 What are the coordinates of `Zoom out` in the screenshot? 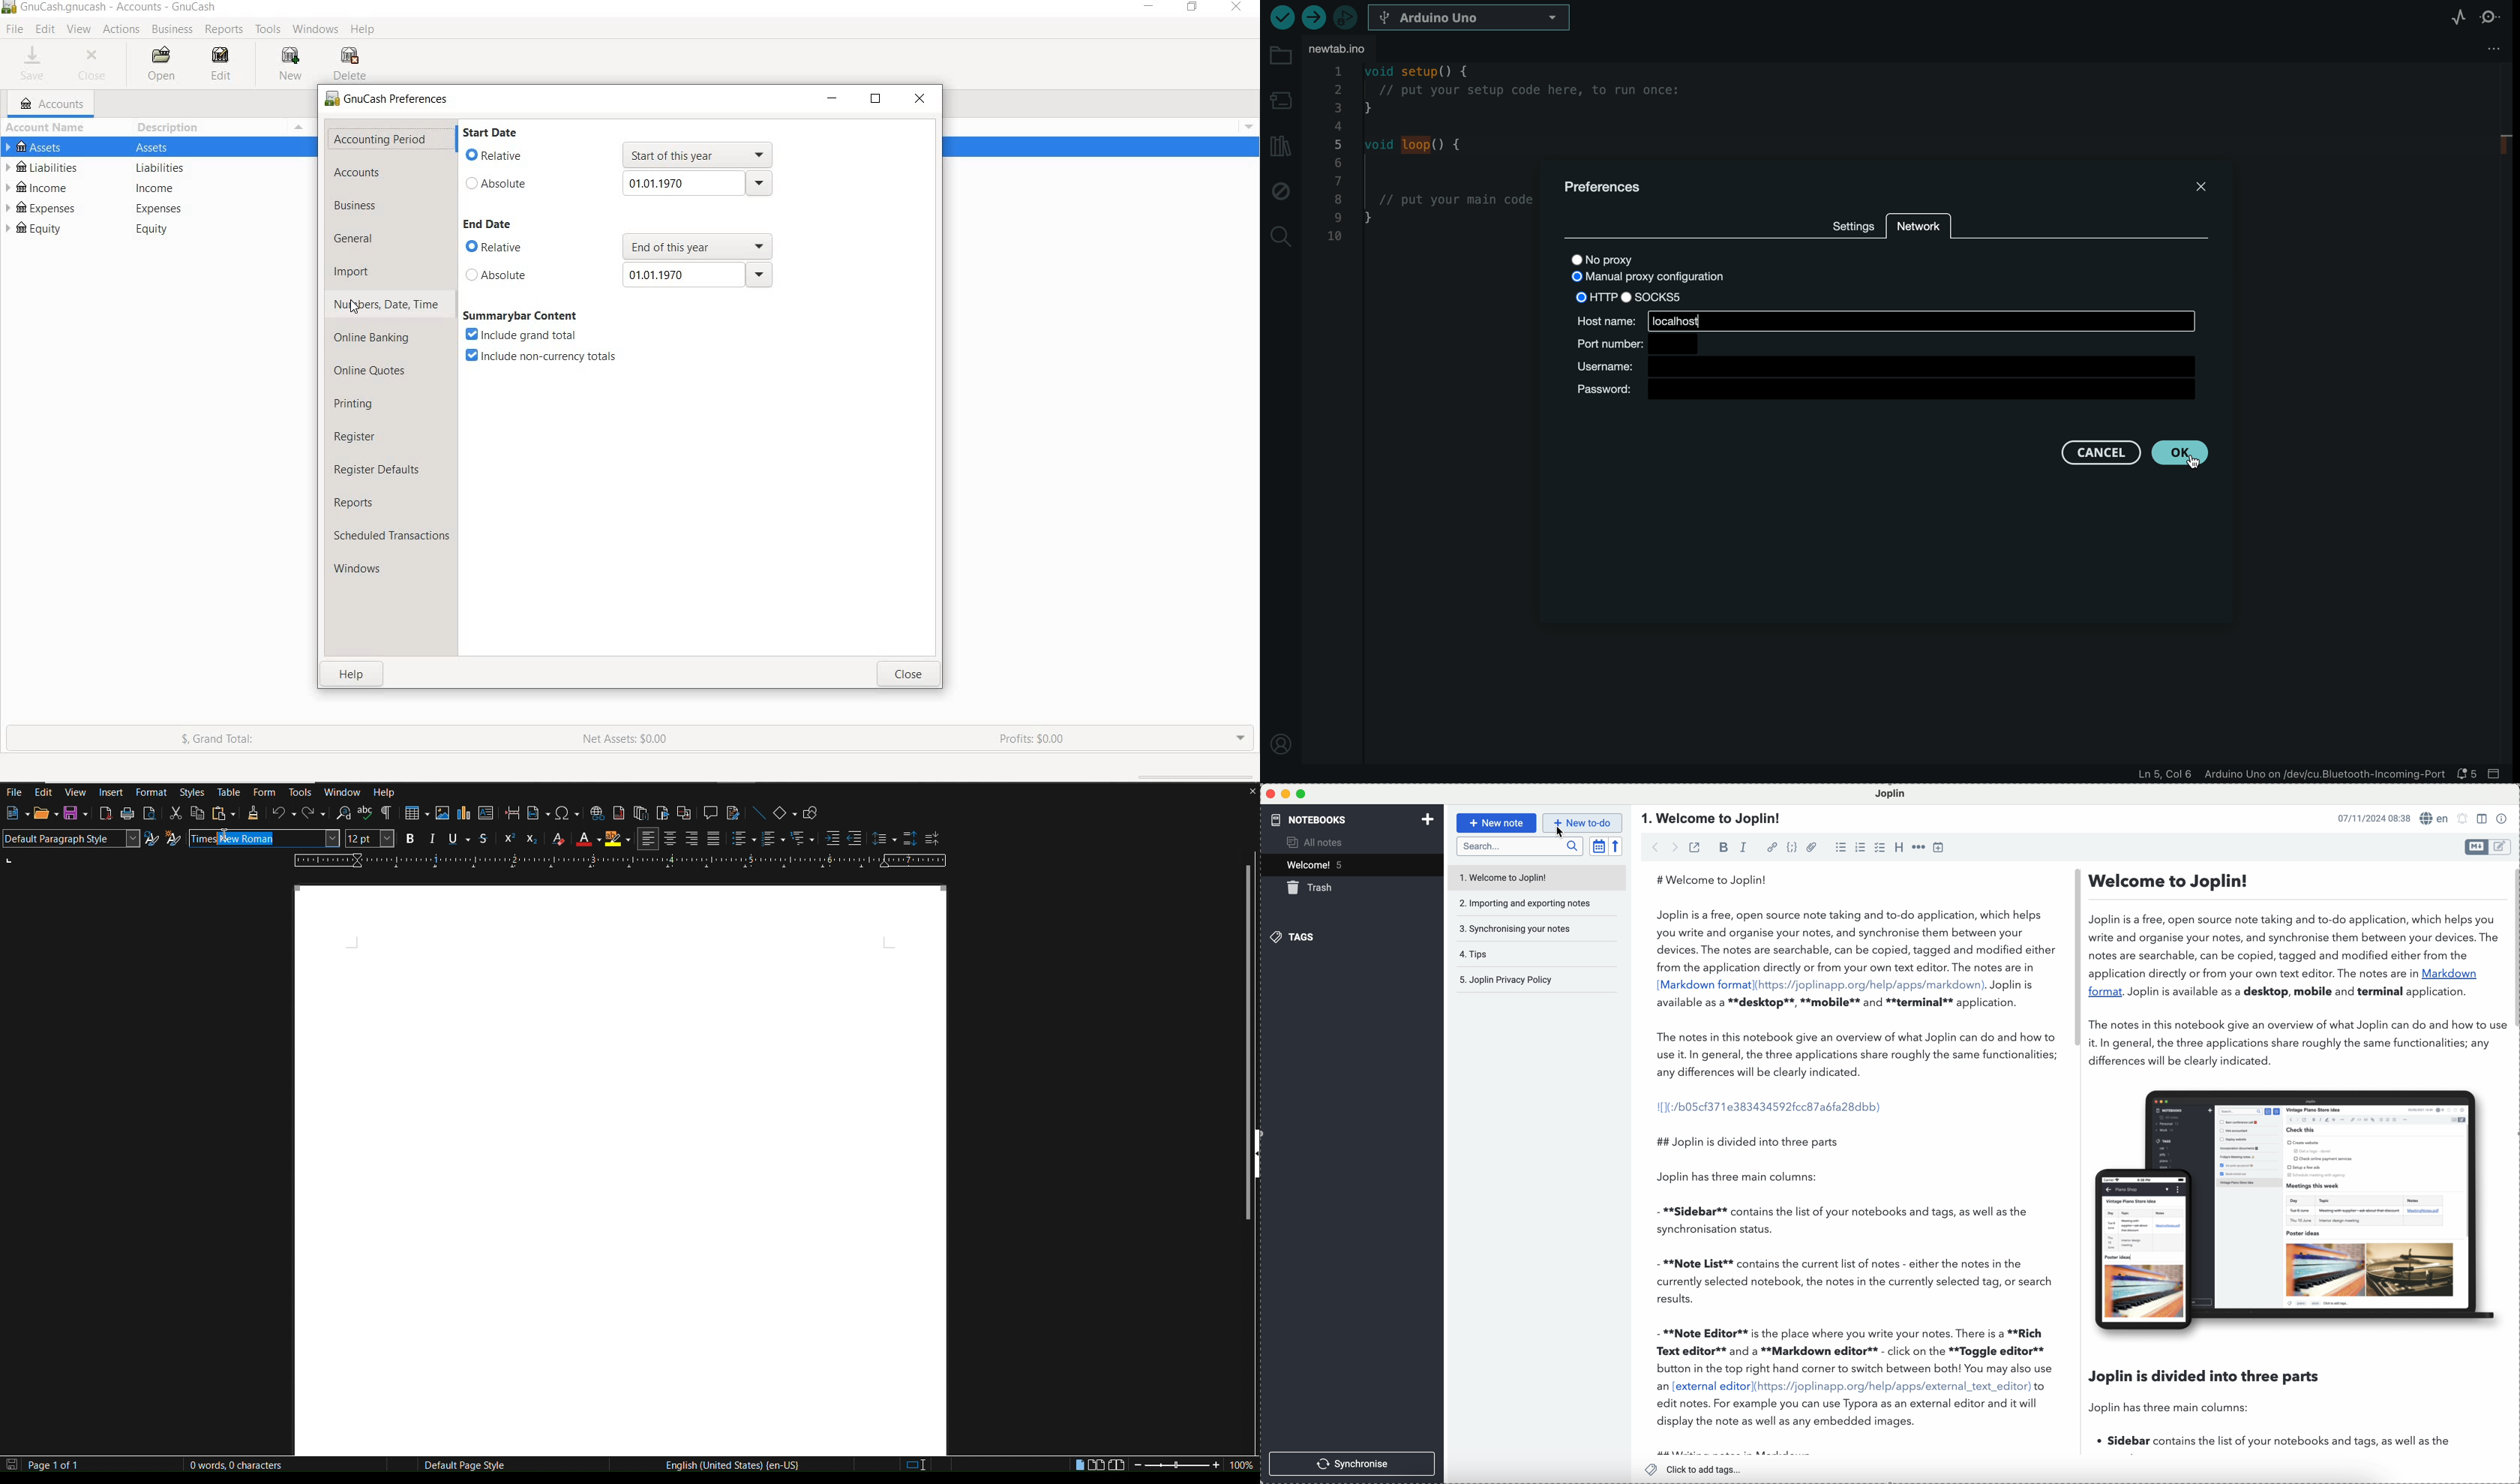 It's located at (1139, 1465).